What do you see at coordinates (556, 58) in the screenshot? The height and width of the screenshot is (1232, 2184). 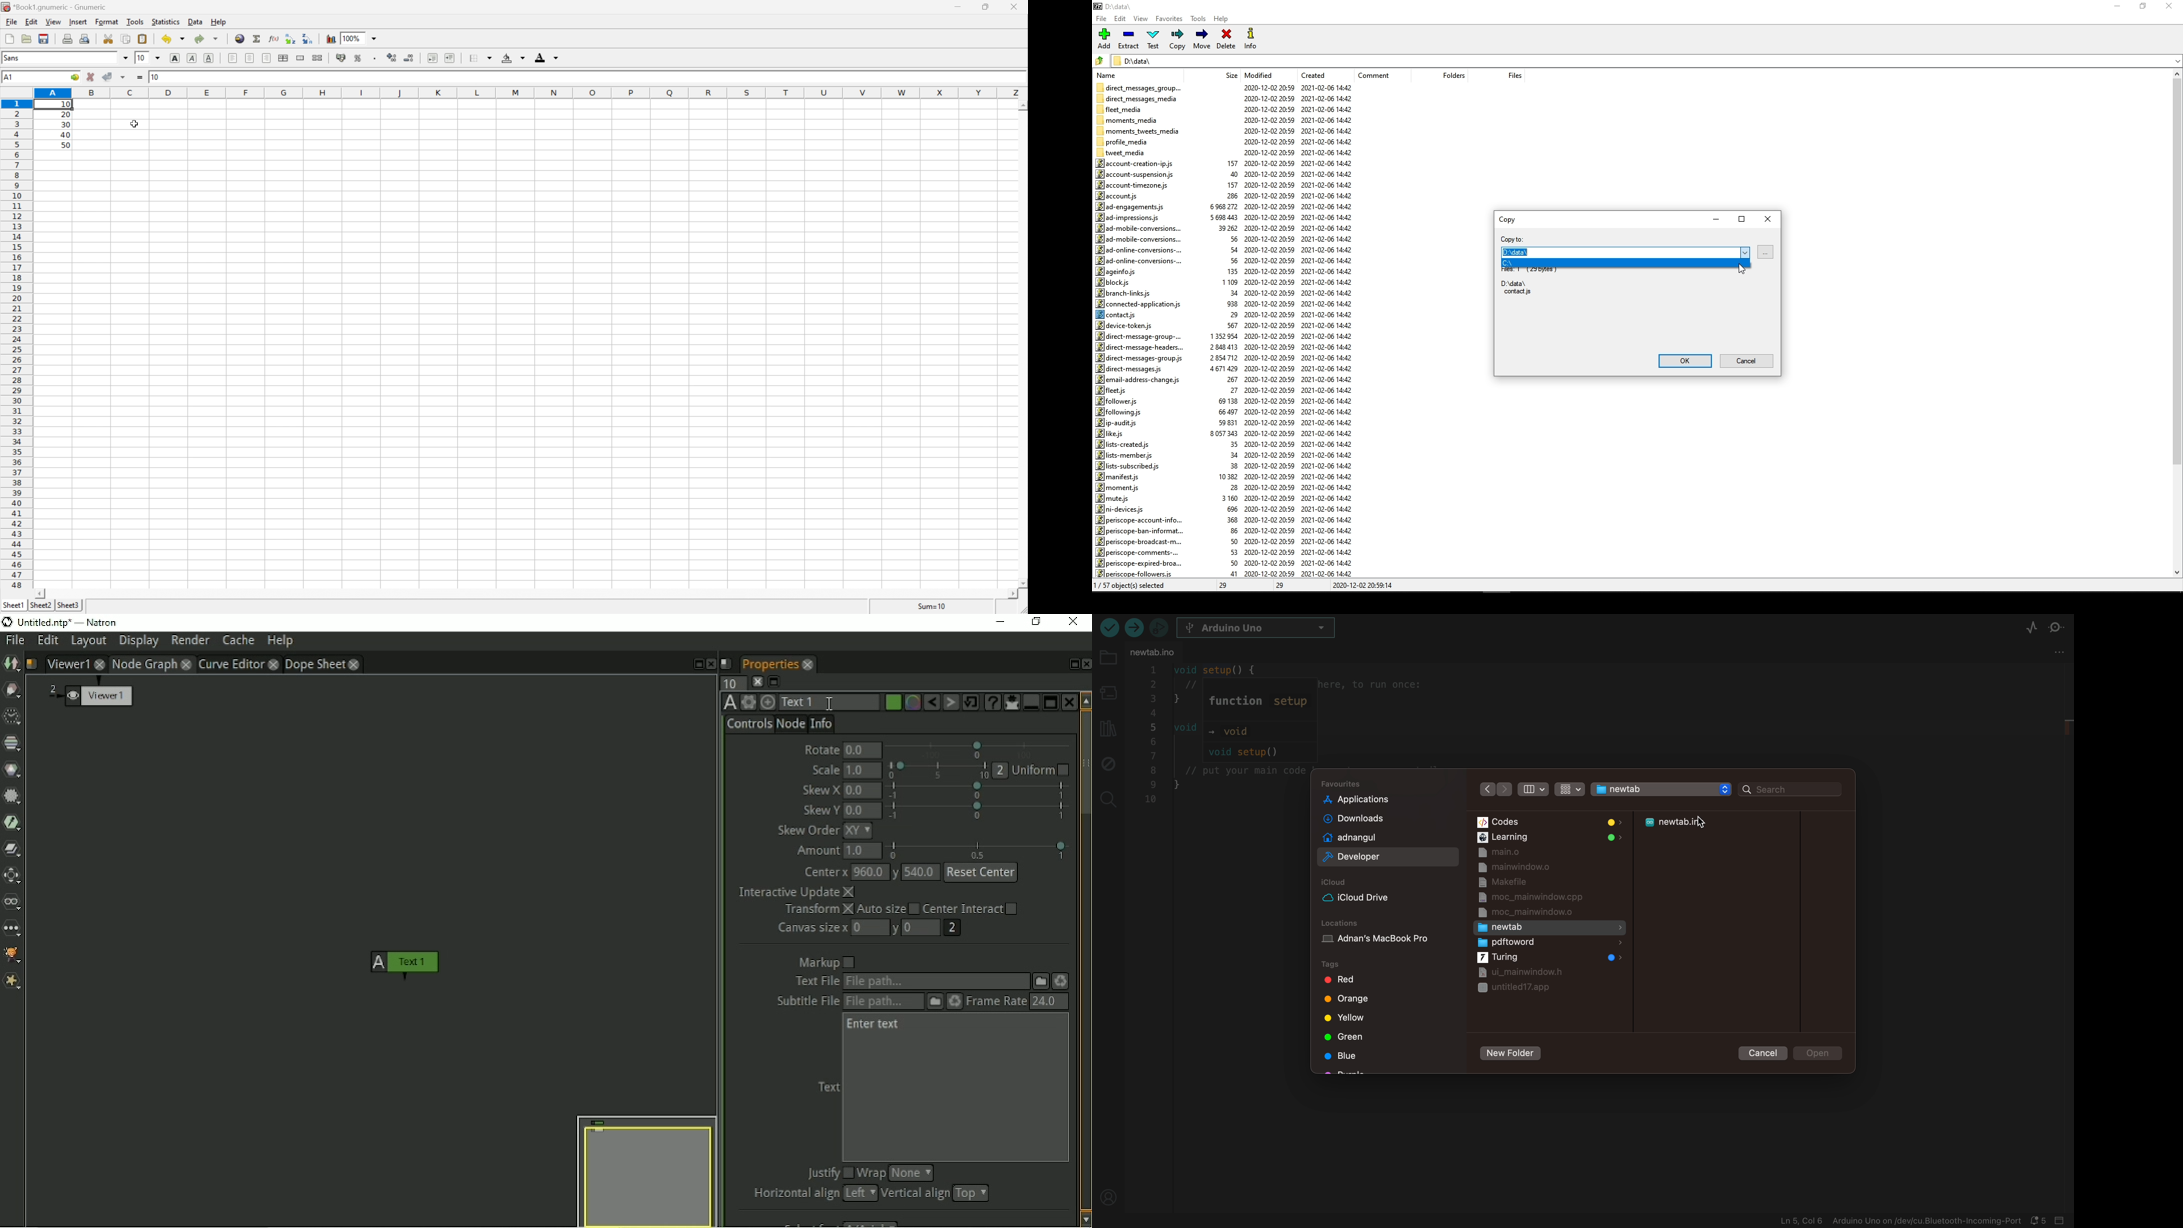 I see `Drop down` at bounding box center [556, 58].